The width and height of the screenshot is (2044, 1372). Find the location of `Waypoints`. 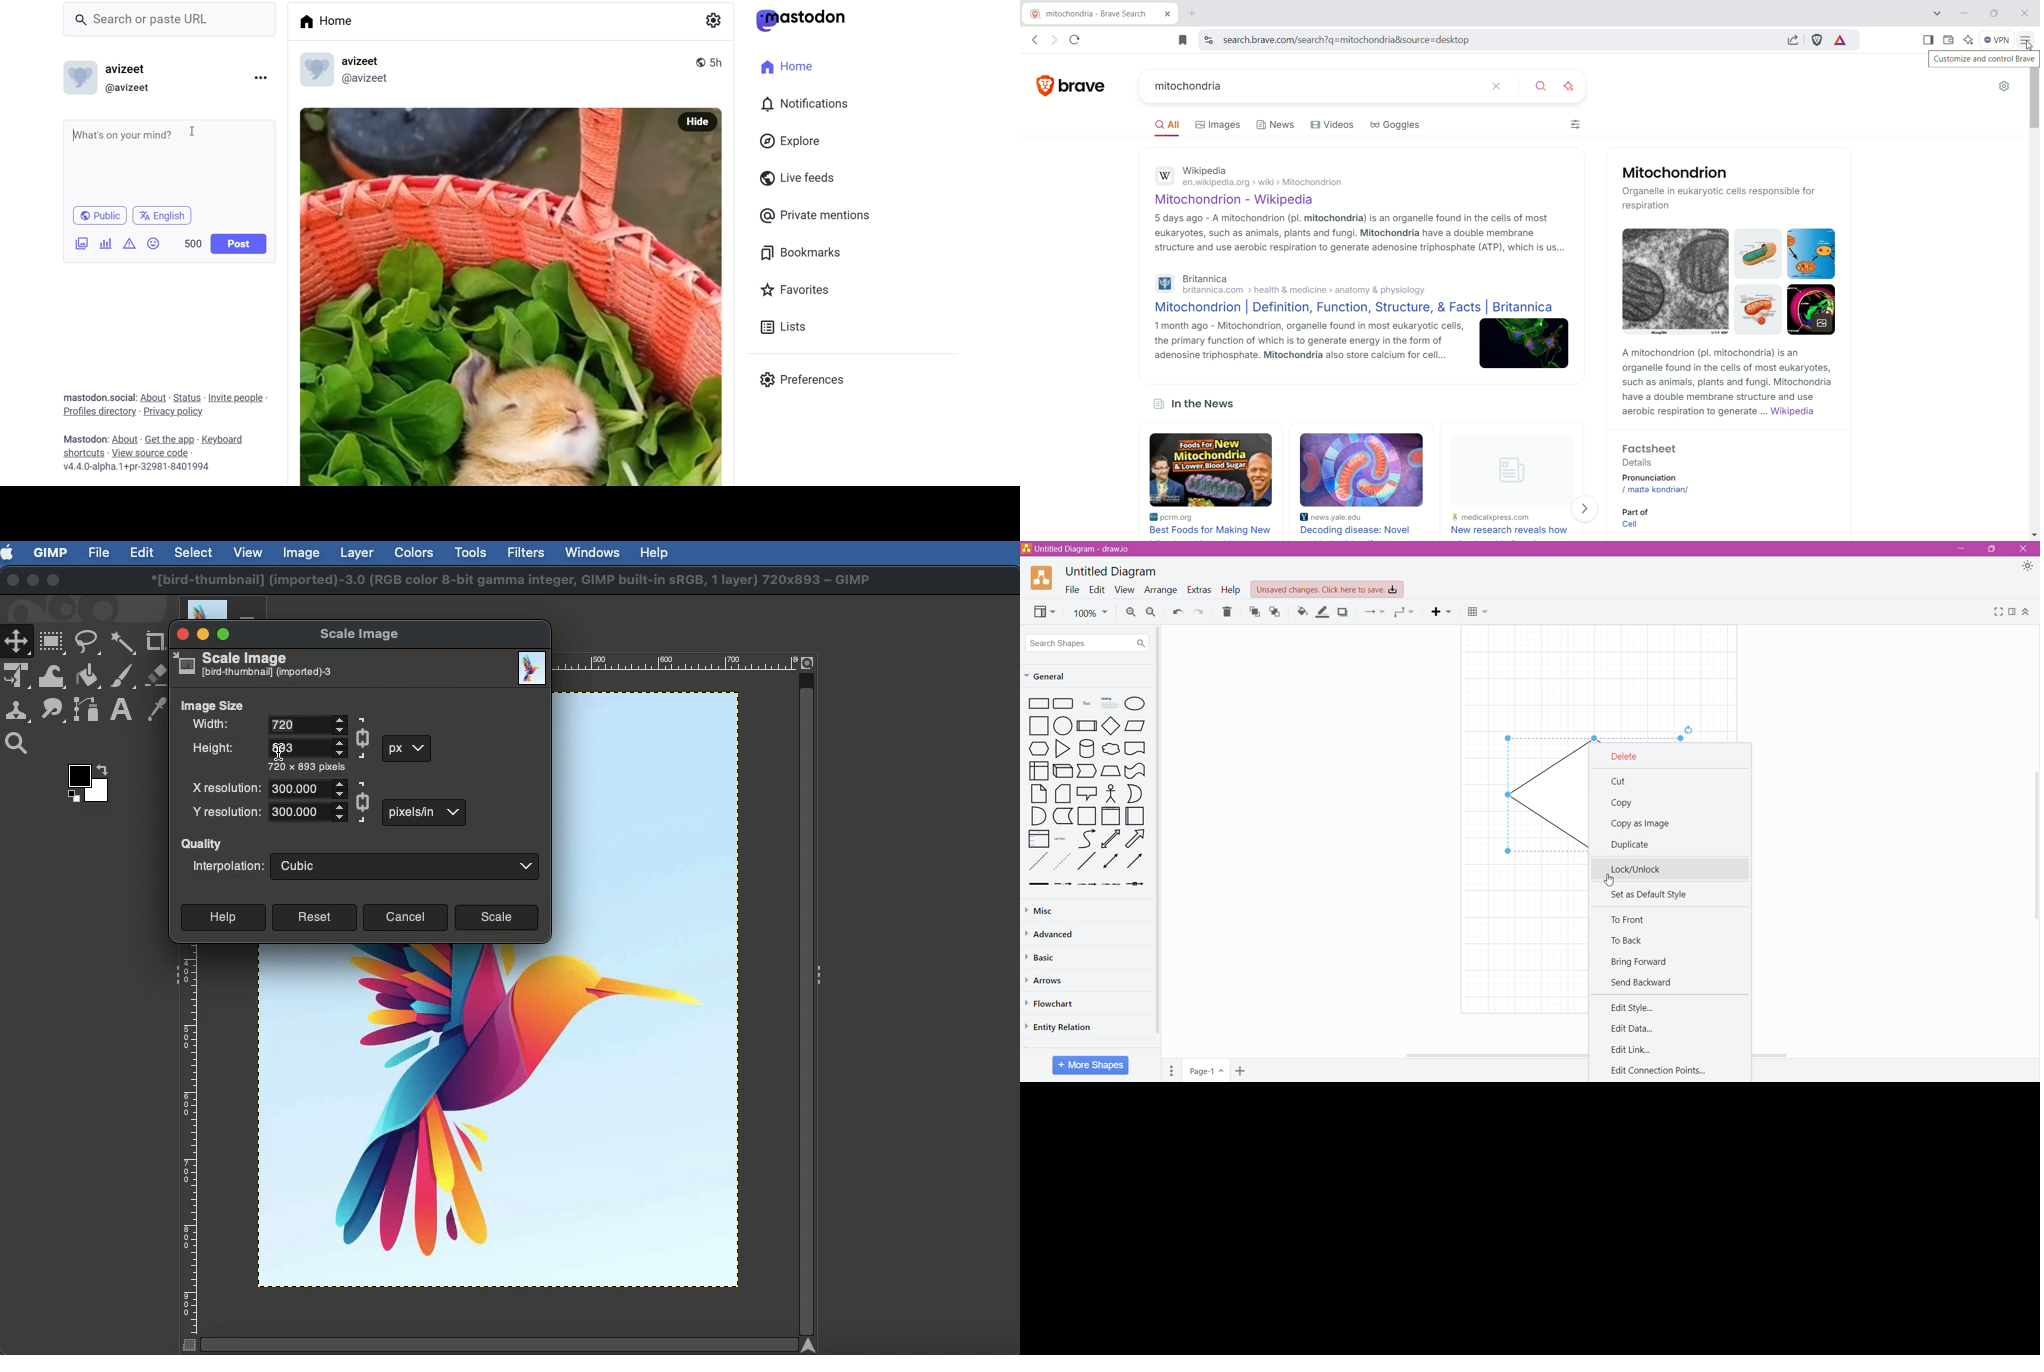

Waypoints is located at coordinates (1406, 612).